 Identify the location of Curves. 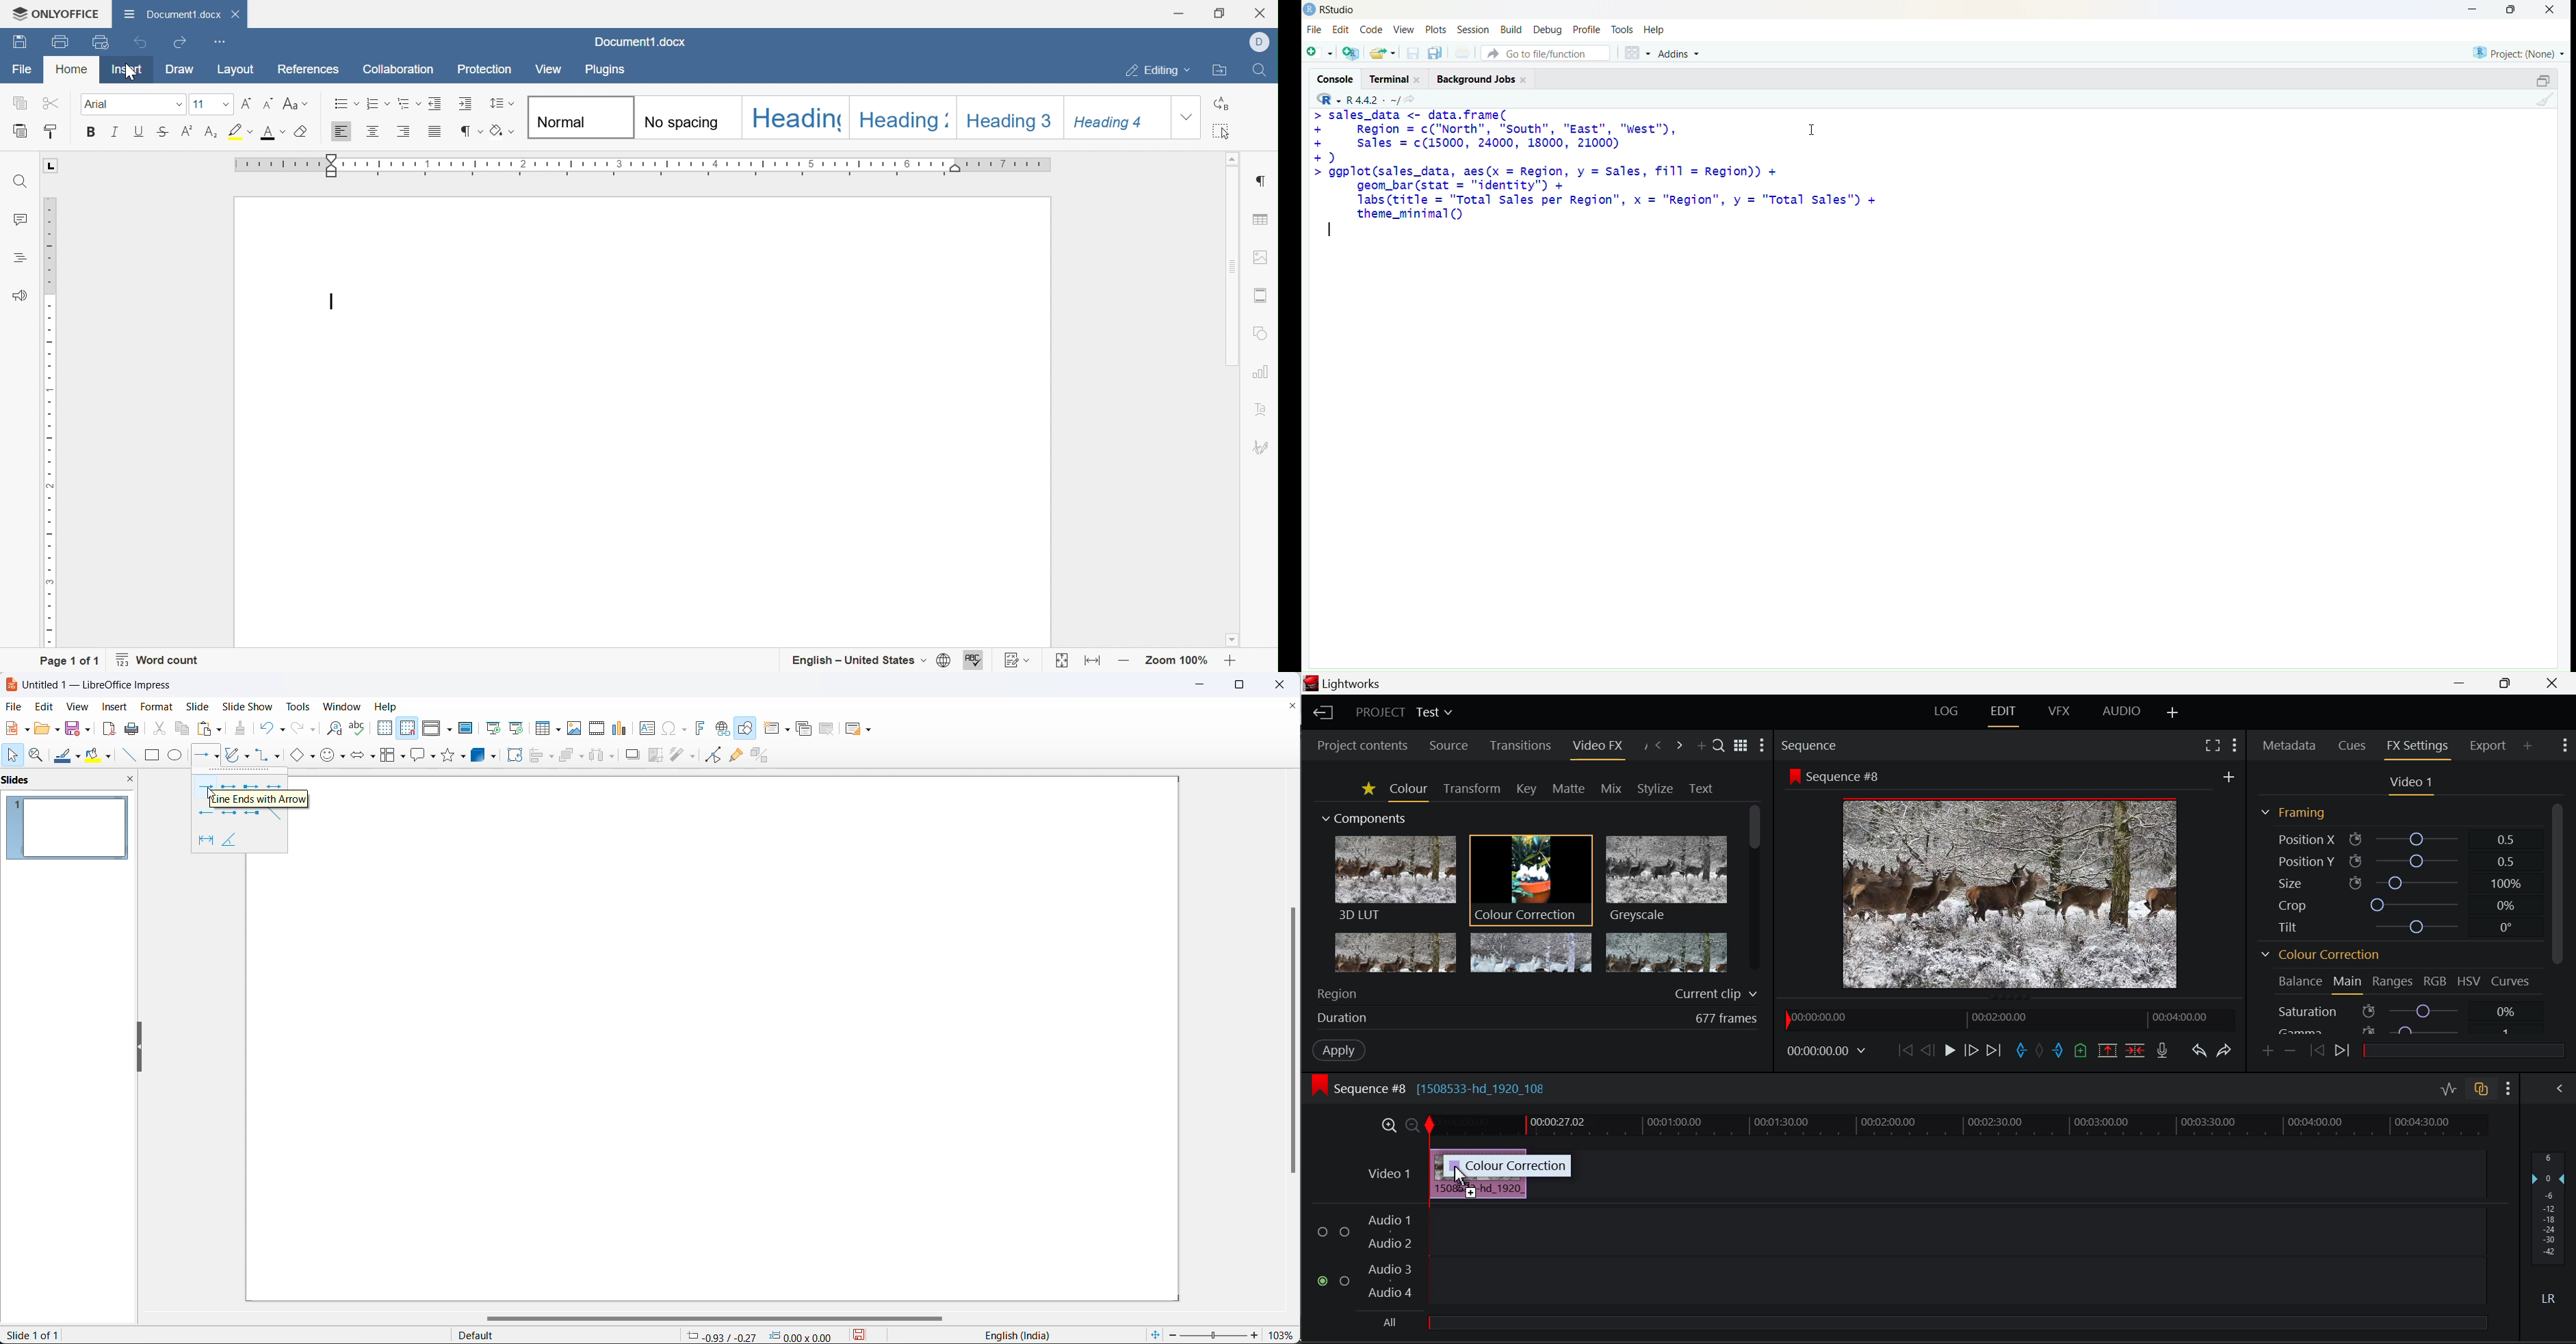
(2511, 980).